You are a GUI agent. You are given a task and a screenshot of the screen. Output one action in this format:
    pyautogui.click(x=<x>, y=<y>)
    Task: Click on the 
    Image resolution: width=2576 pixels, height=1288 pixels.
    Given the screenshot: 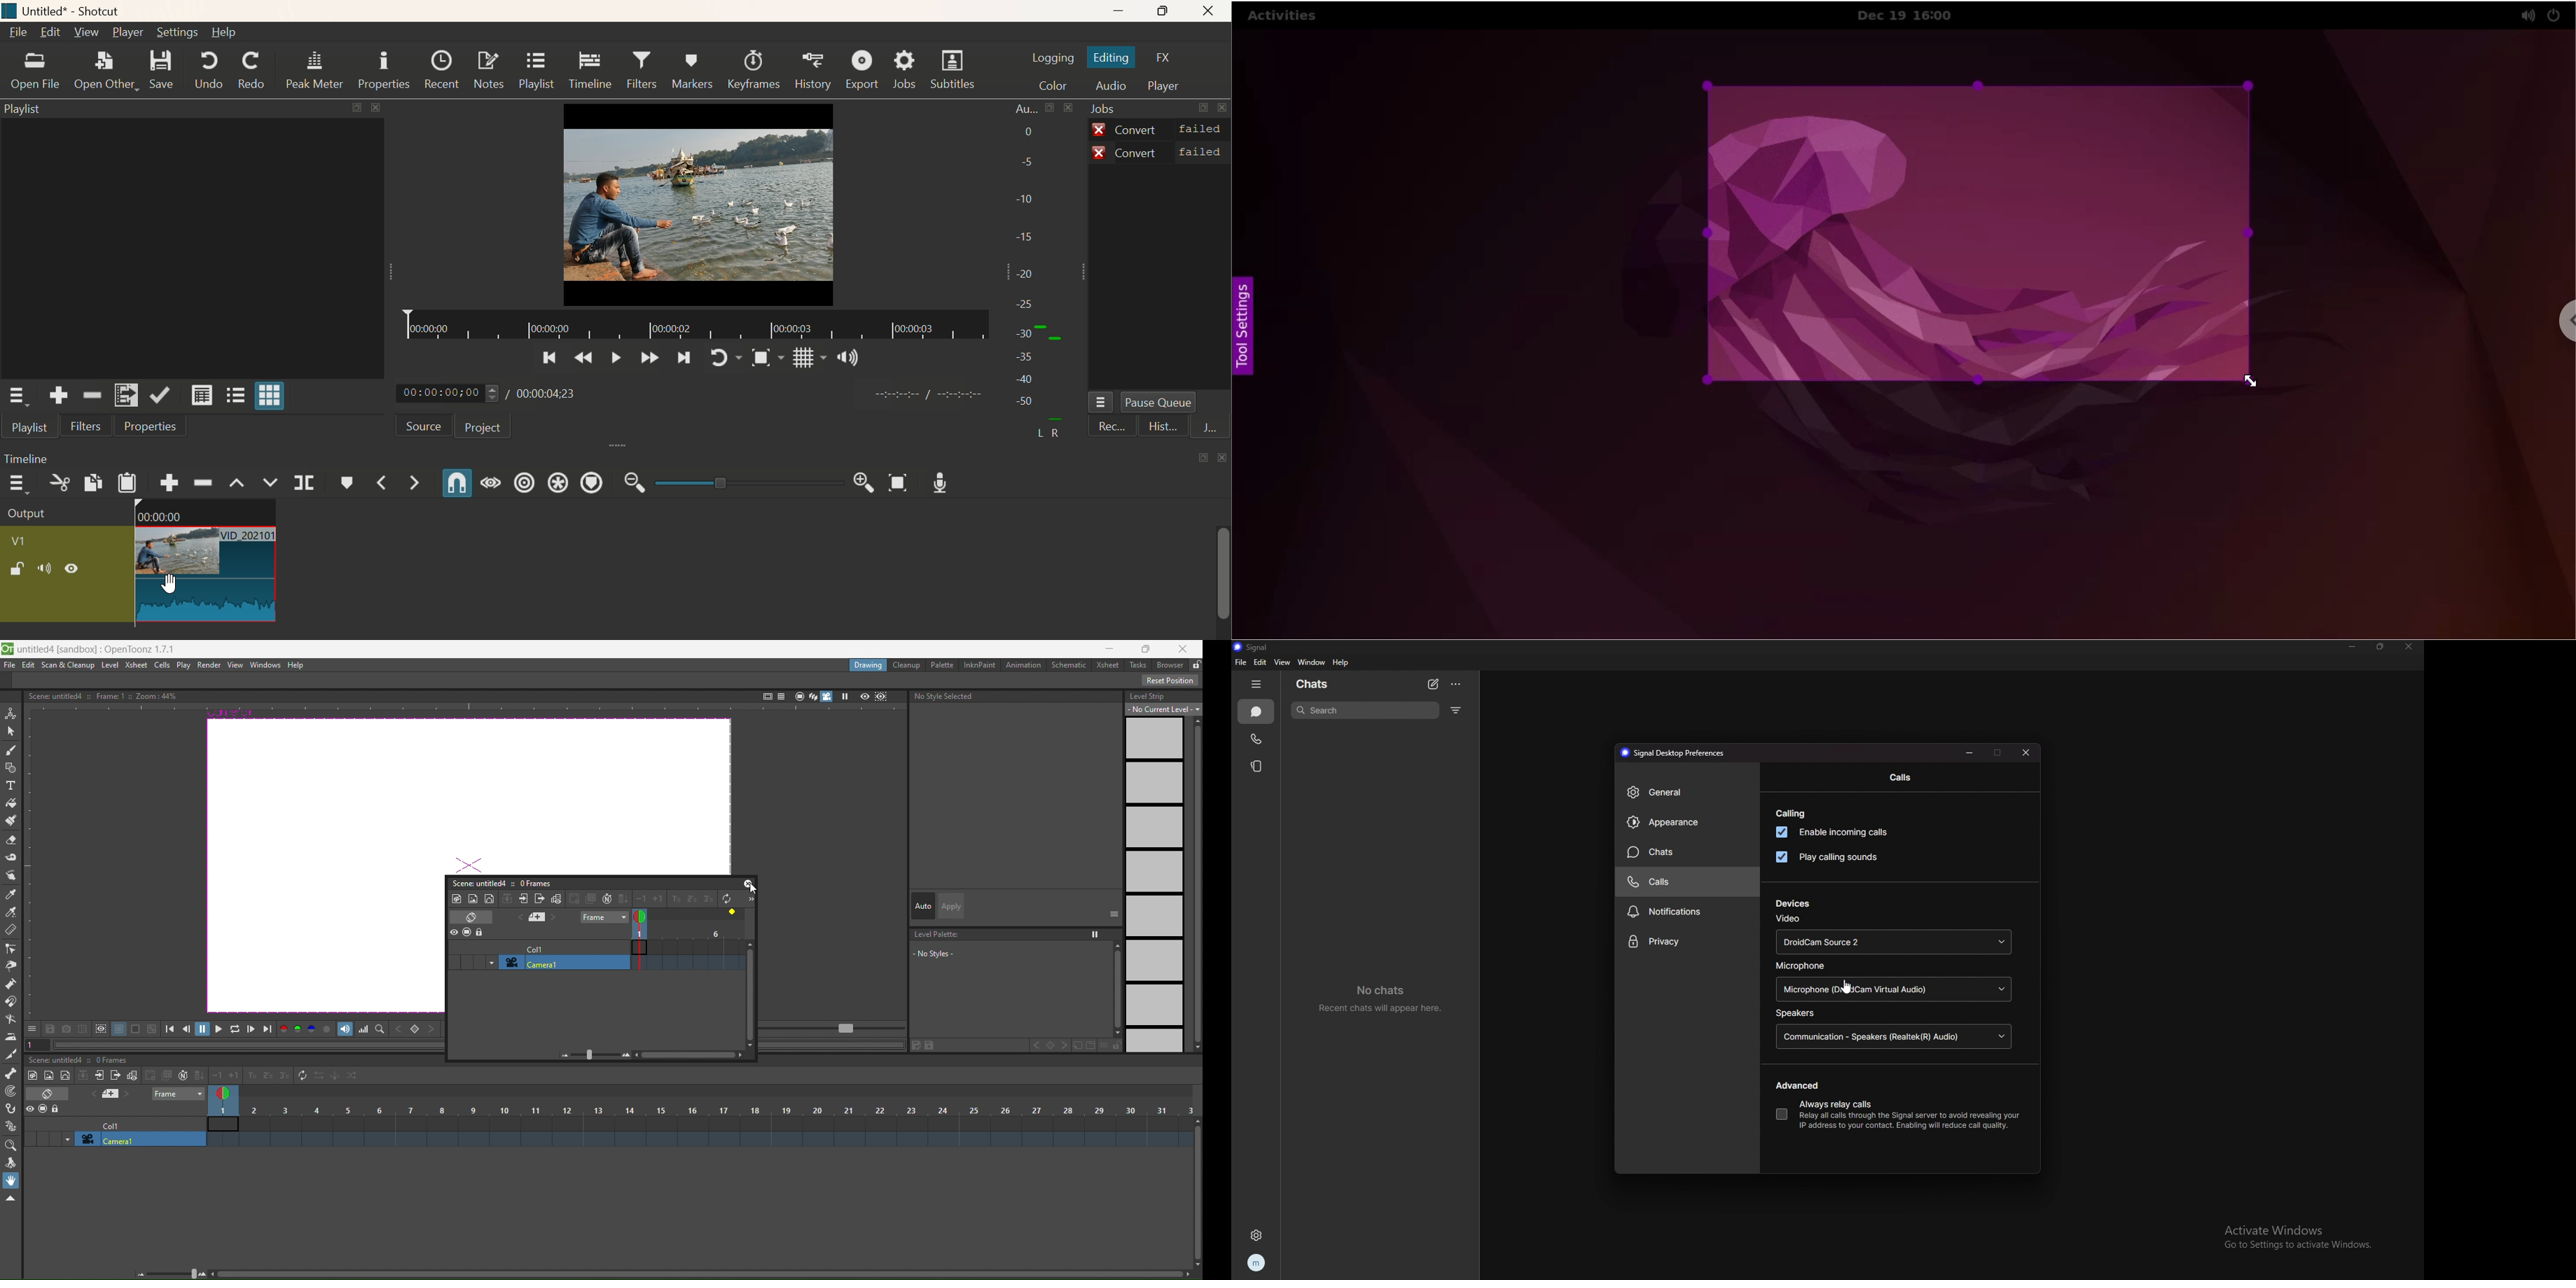 What is the action you would take?
    pyautogui.click(x=427, y=425)
    